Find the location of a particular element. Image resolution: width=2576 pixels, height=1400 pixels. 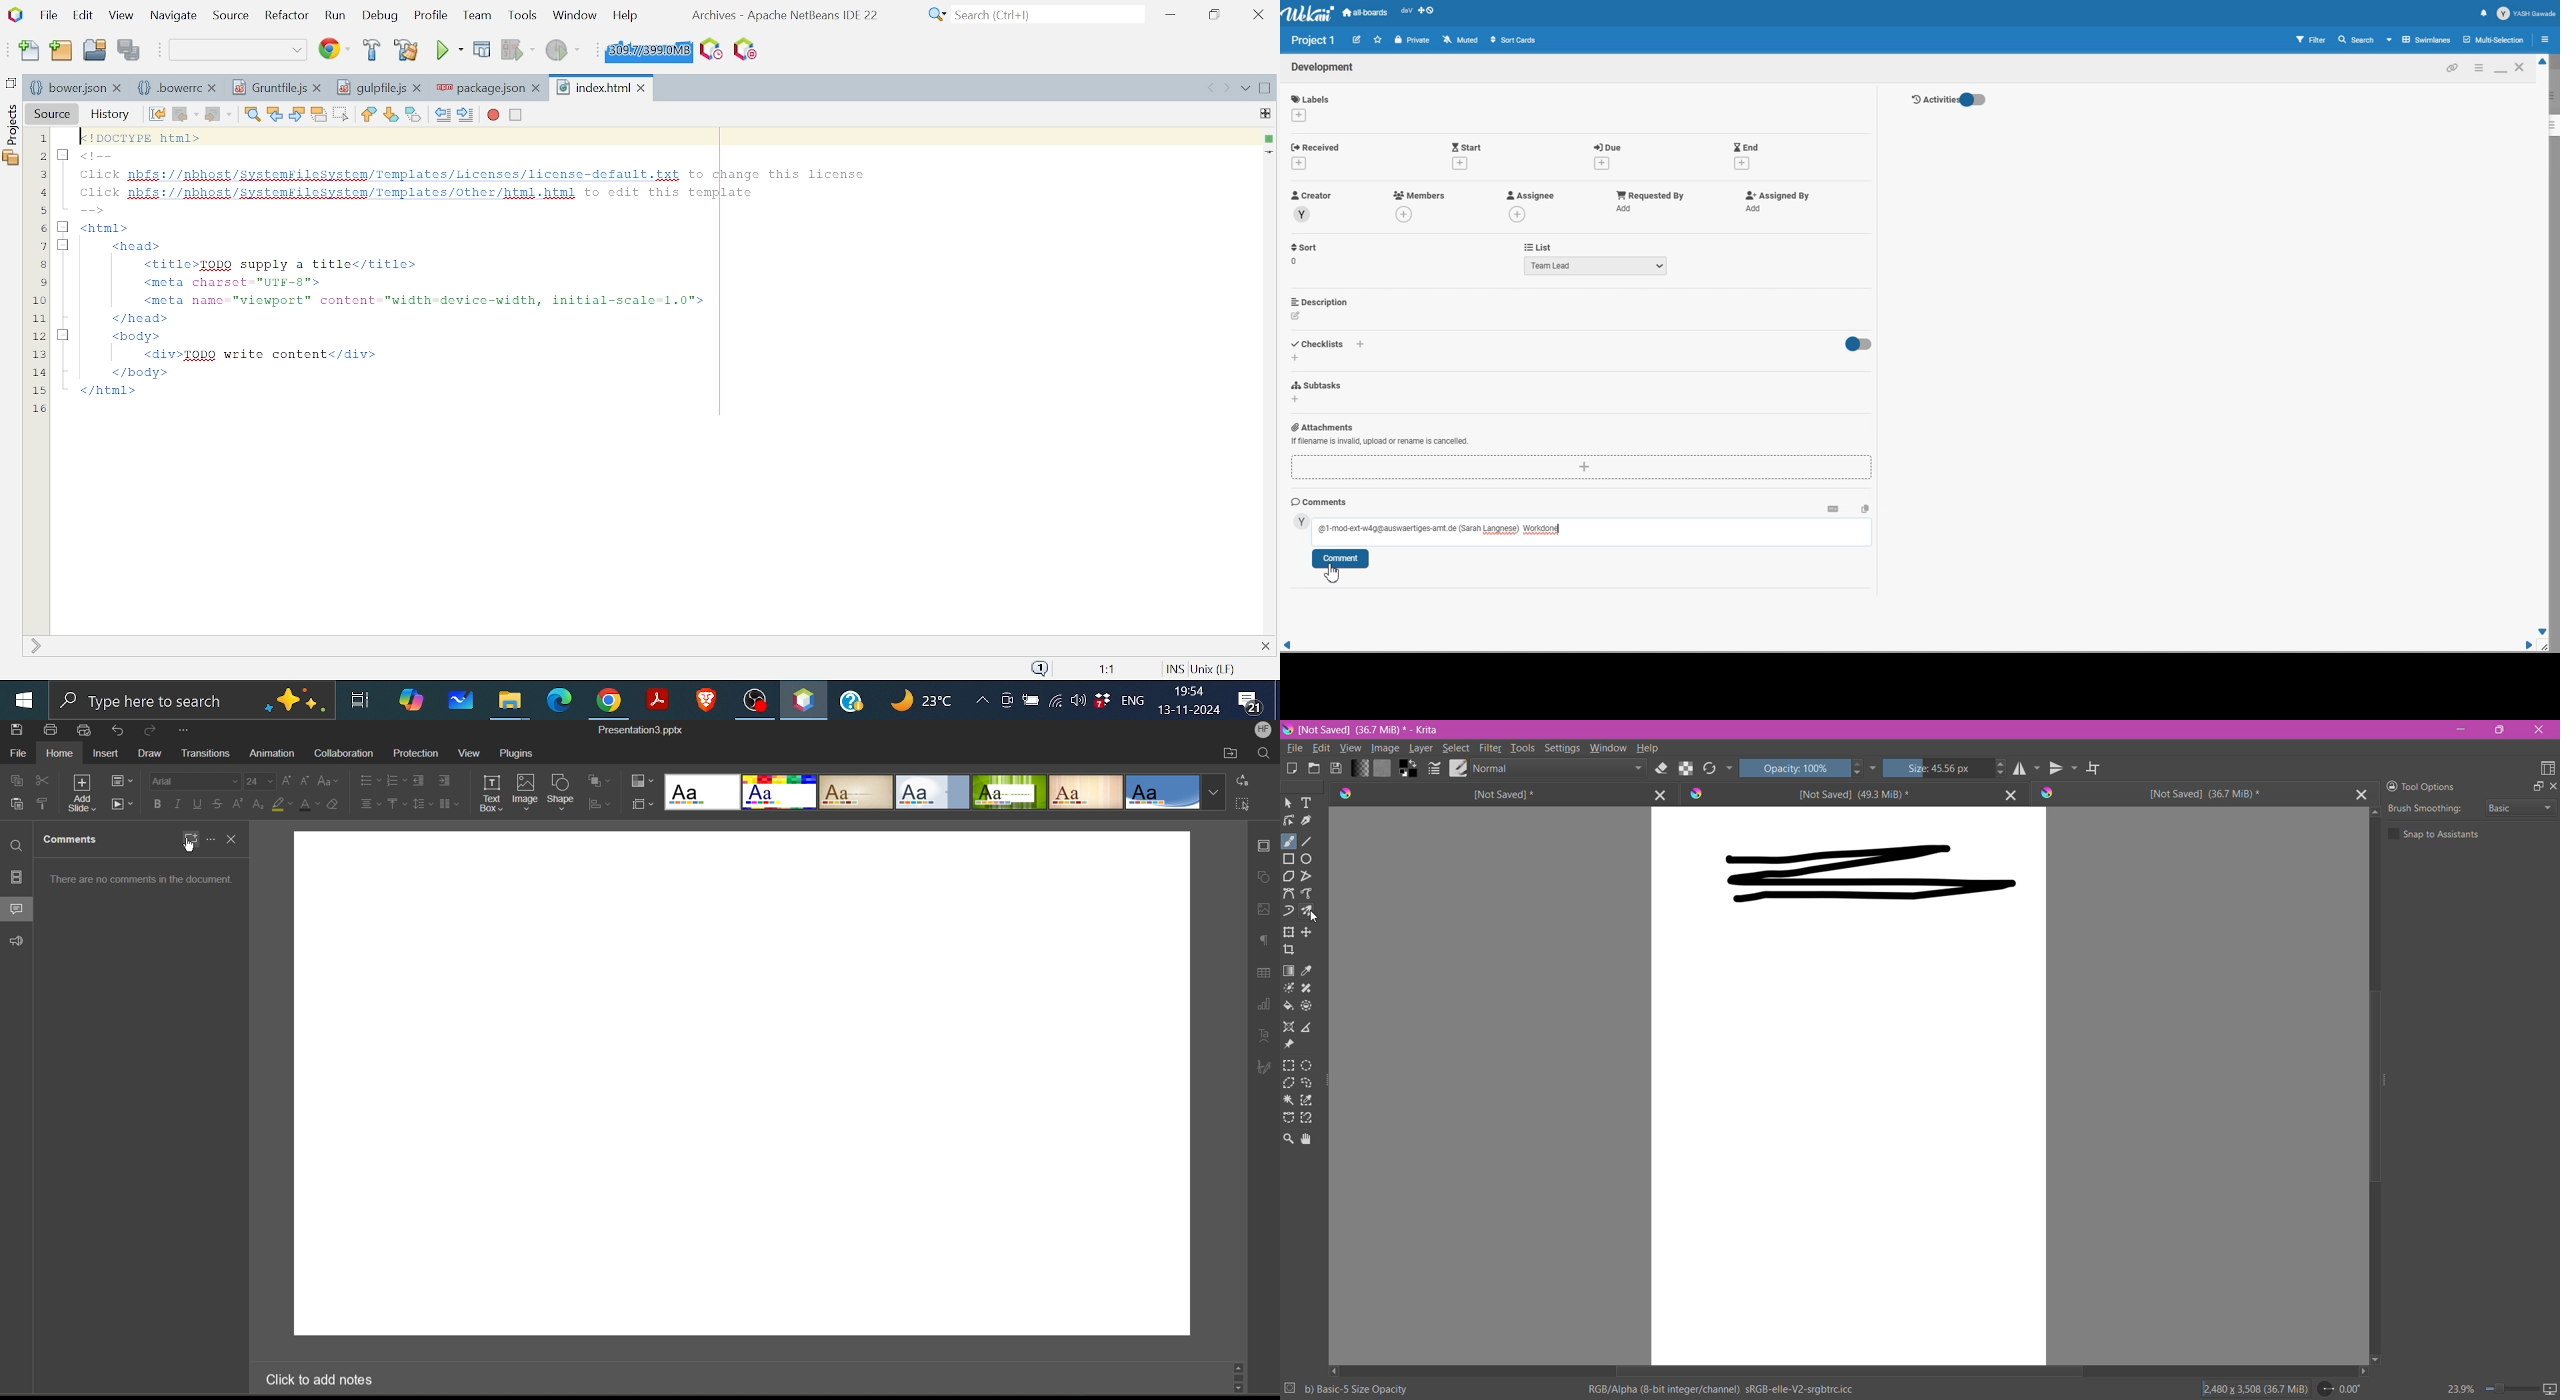

Add Labels is located at coordinates (1312, 97).